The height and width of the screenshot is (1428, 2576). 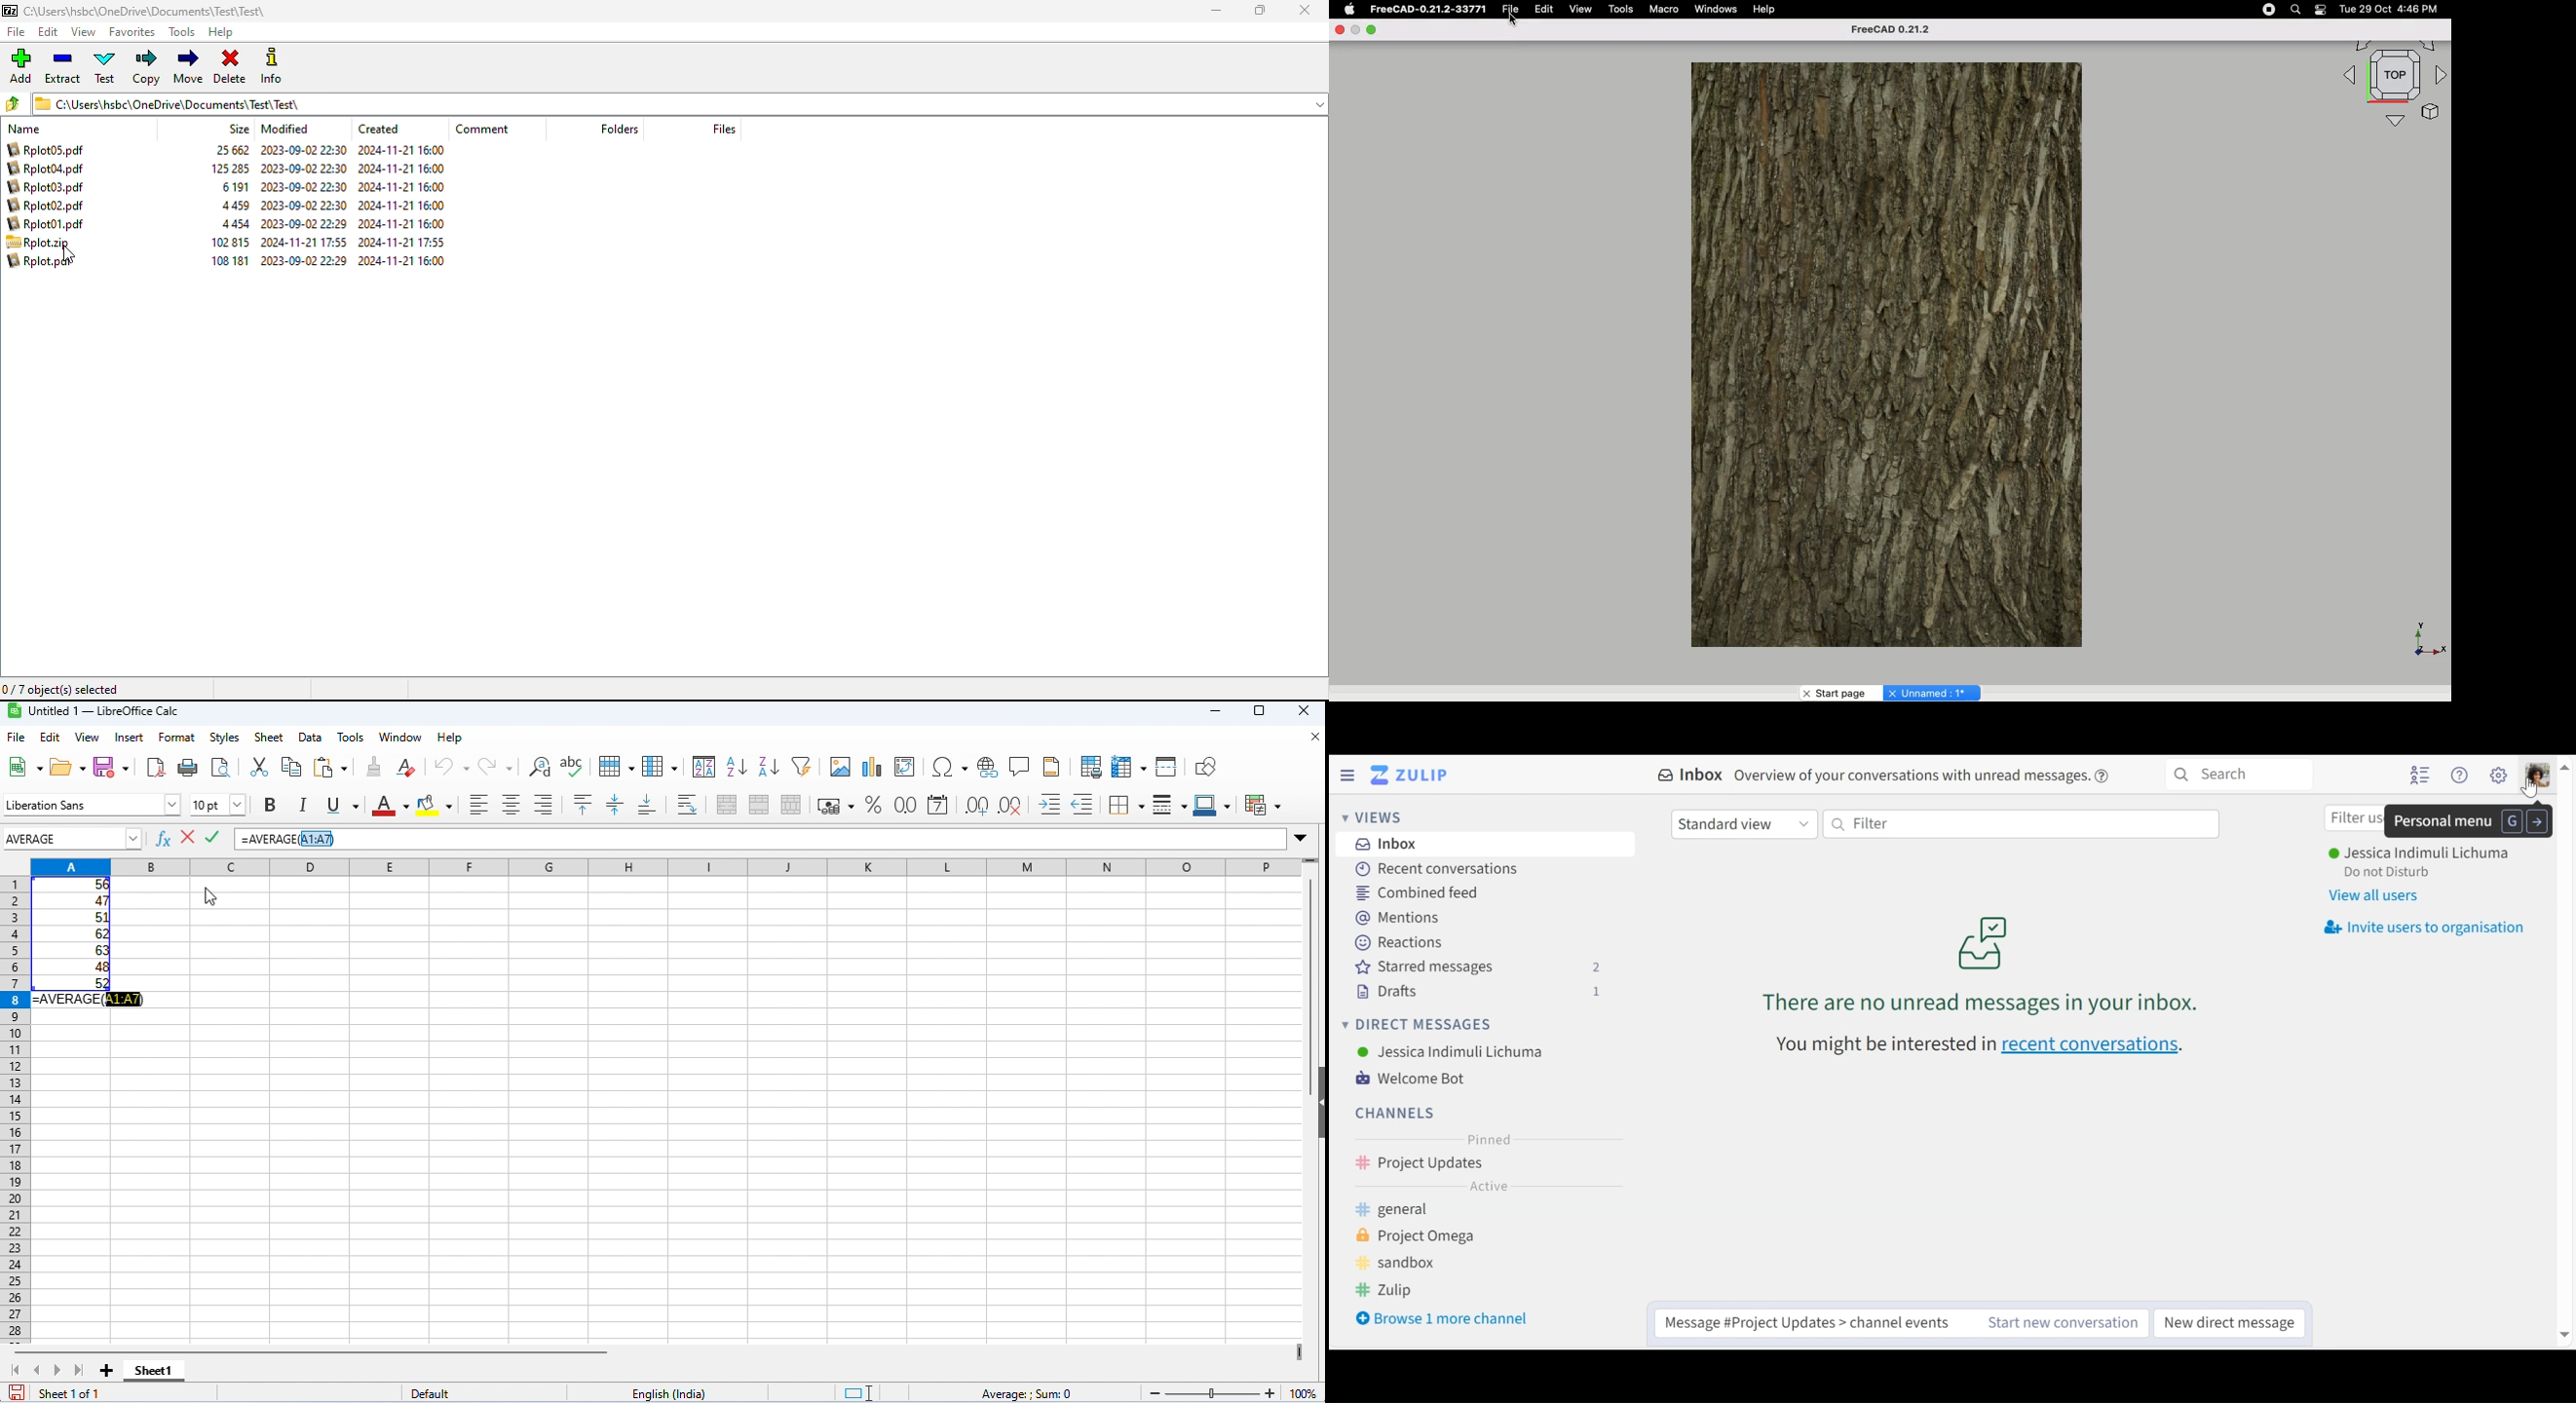 What do you see at coordinates (87, 737) in the screenshot?
I see `view` at bounding box center [87, 737].